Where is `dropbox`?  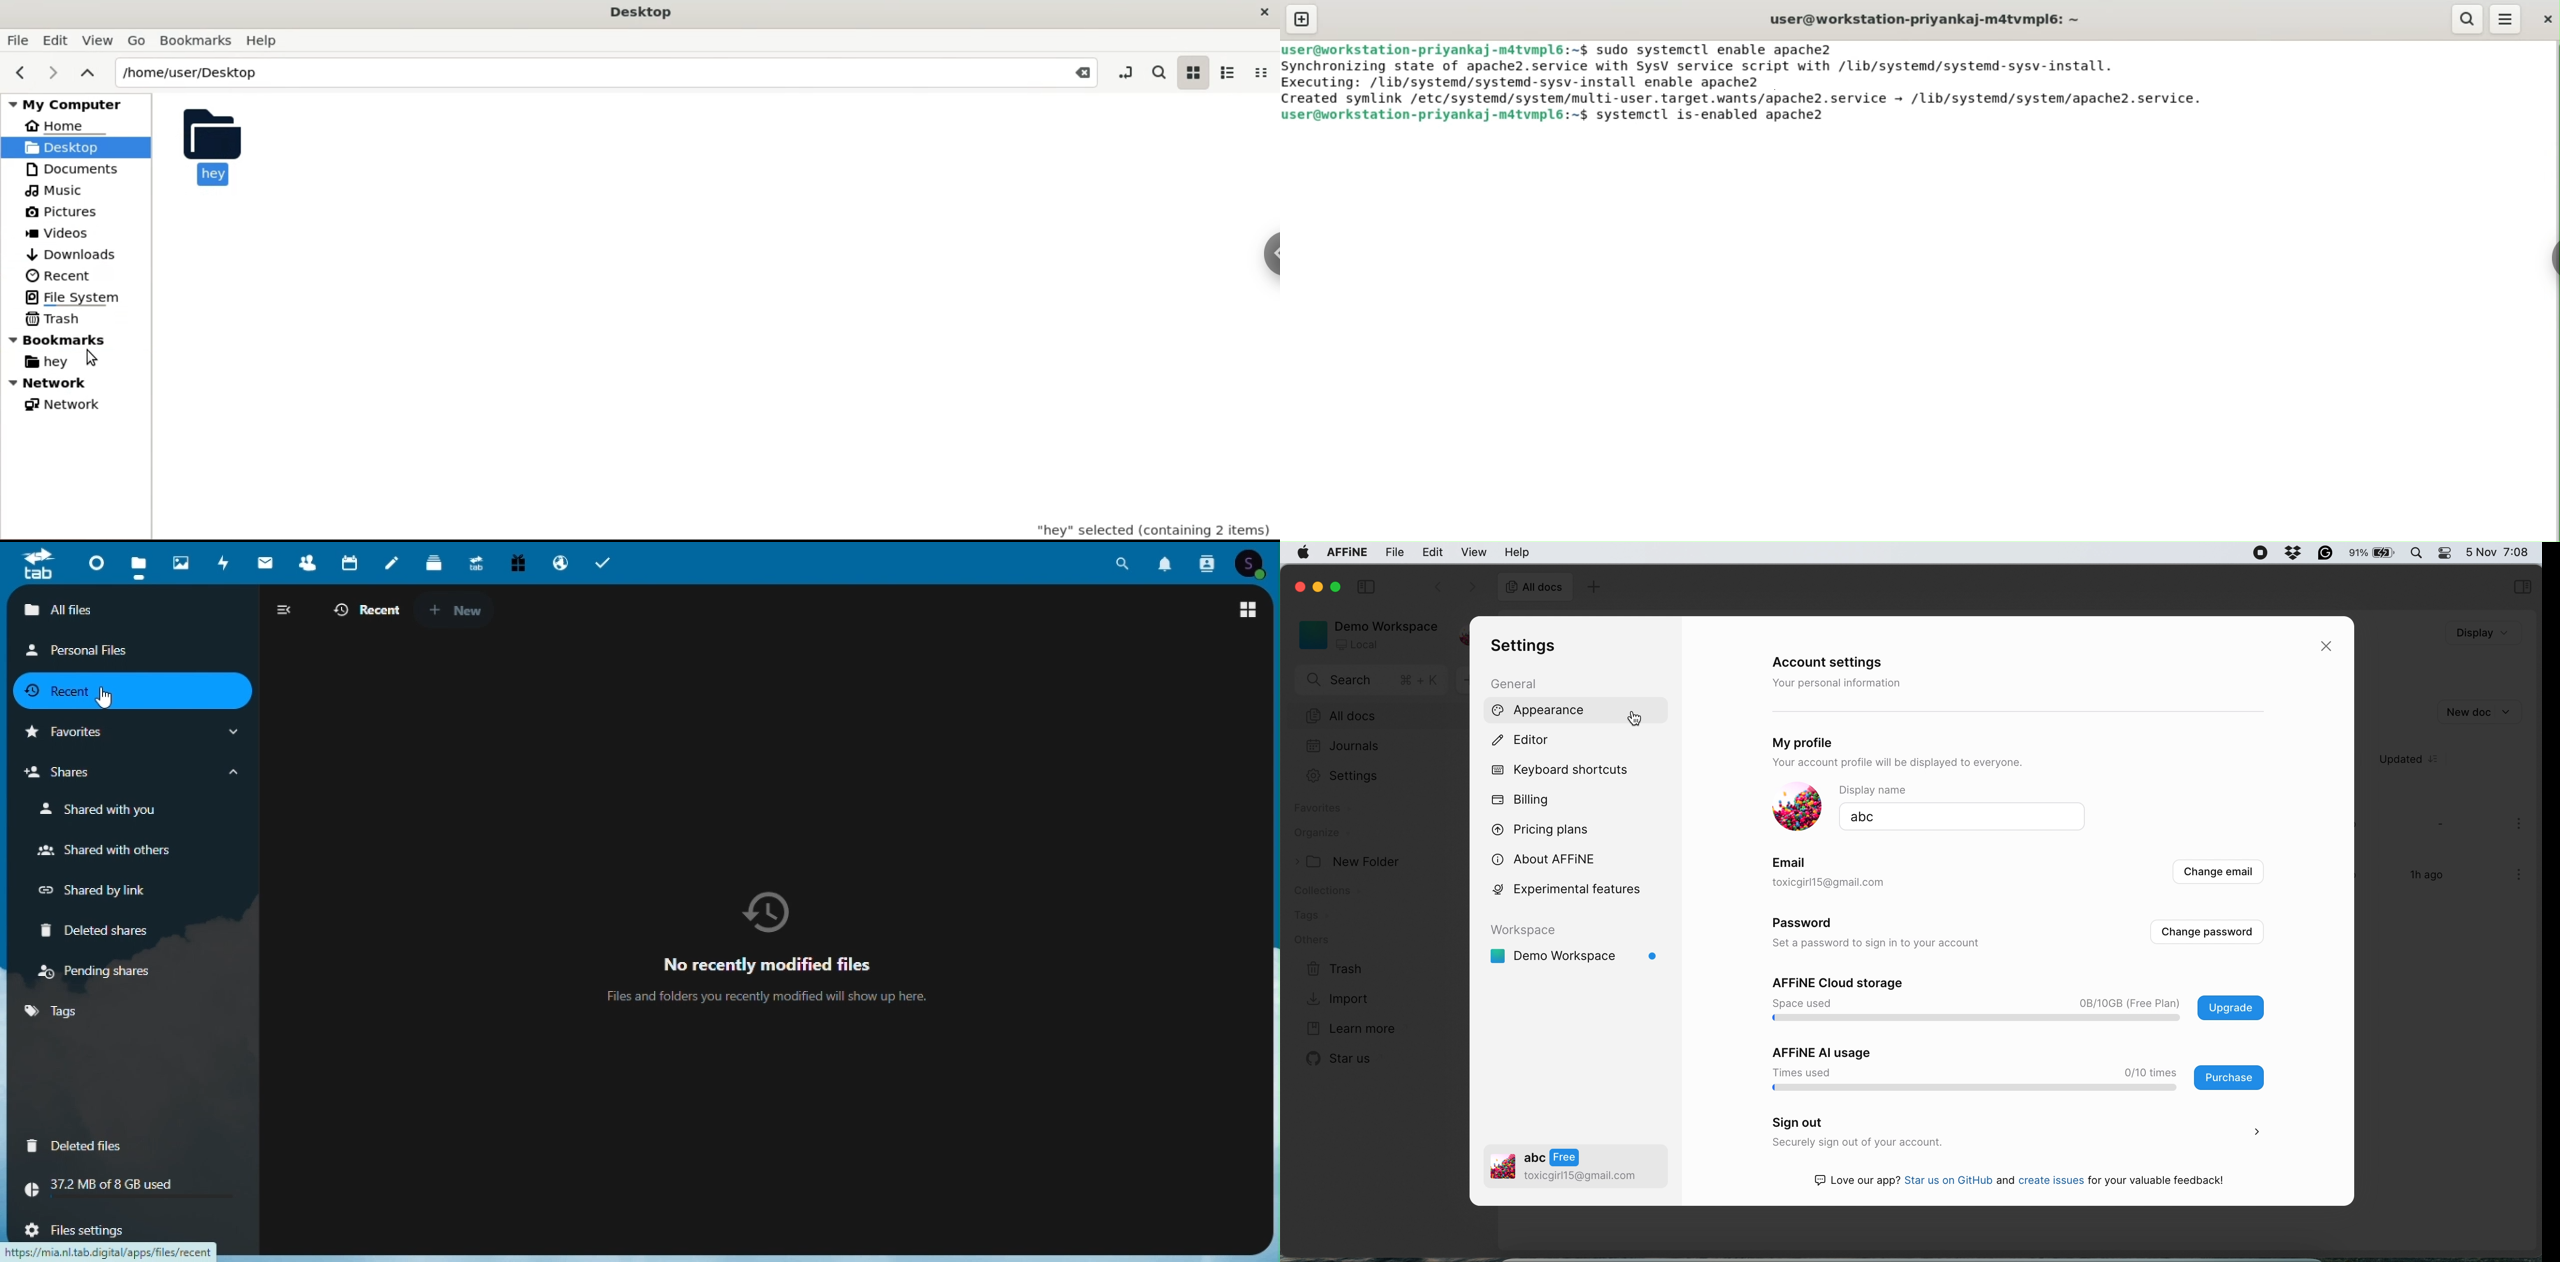 dropbox is located at coordinates (2294, 554).